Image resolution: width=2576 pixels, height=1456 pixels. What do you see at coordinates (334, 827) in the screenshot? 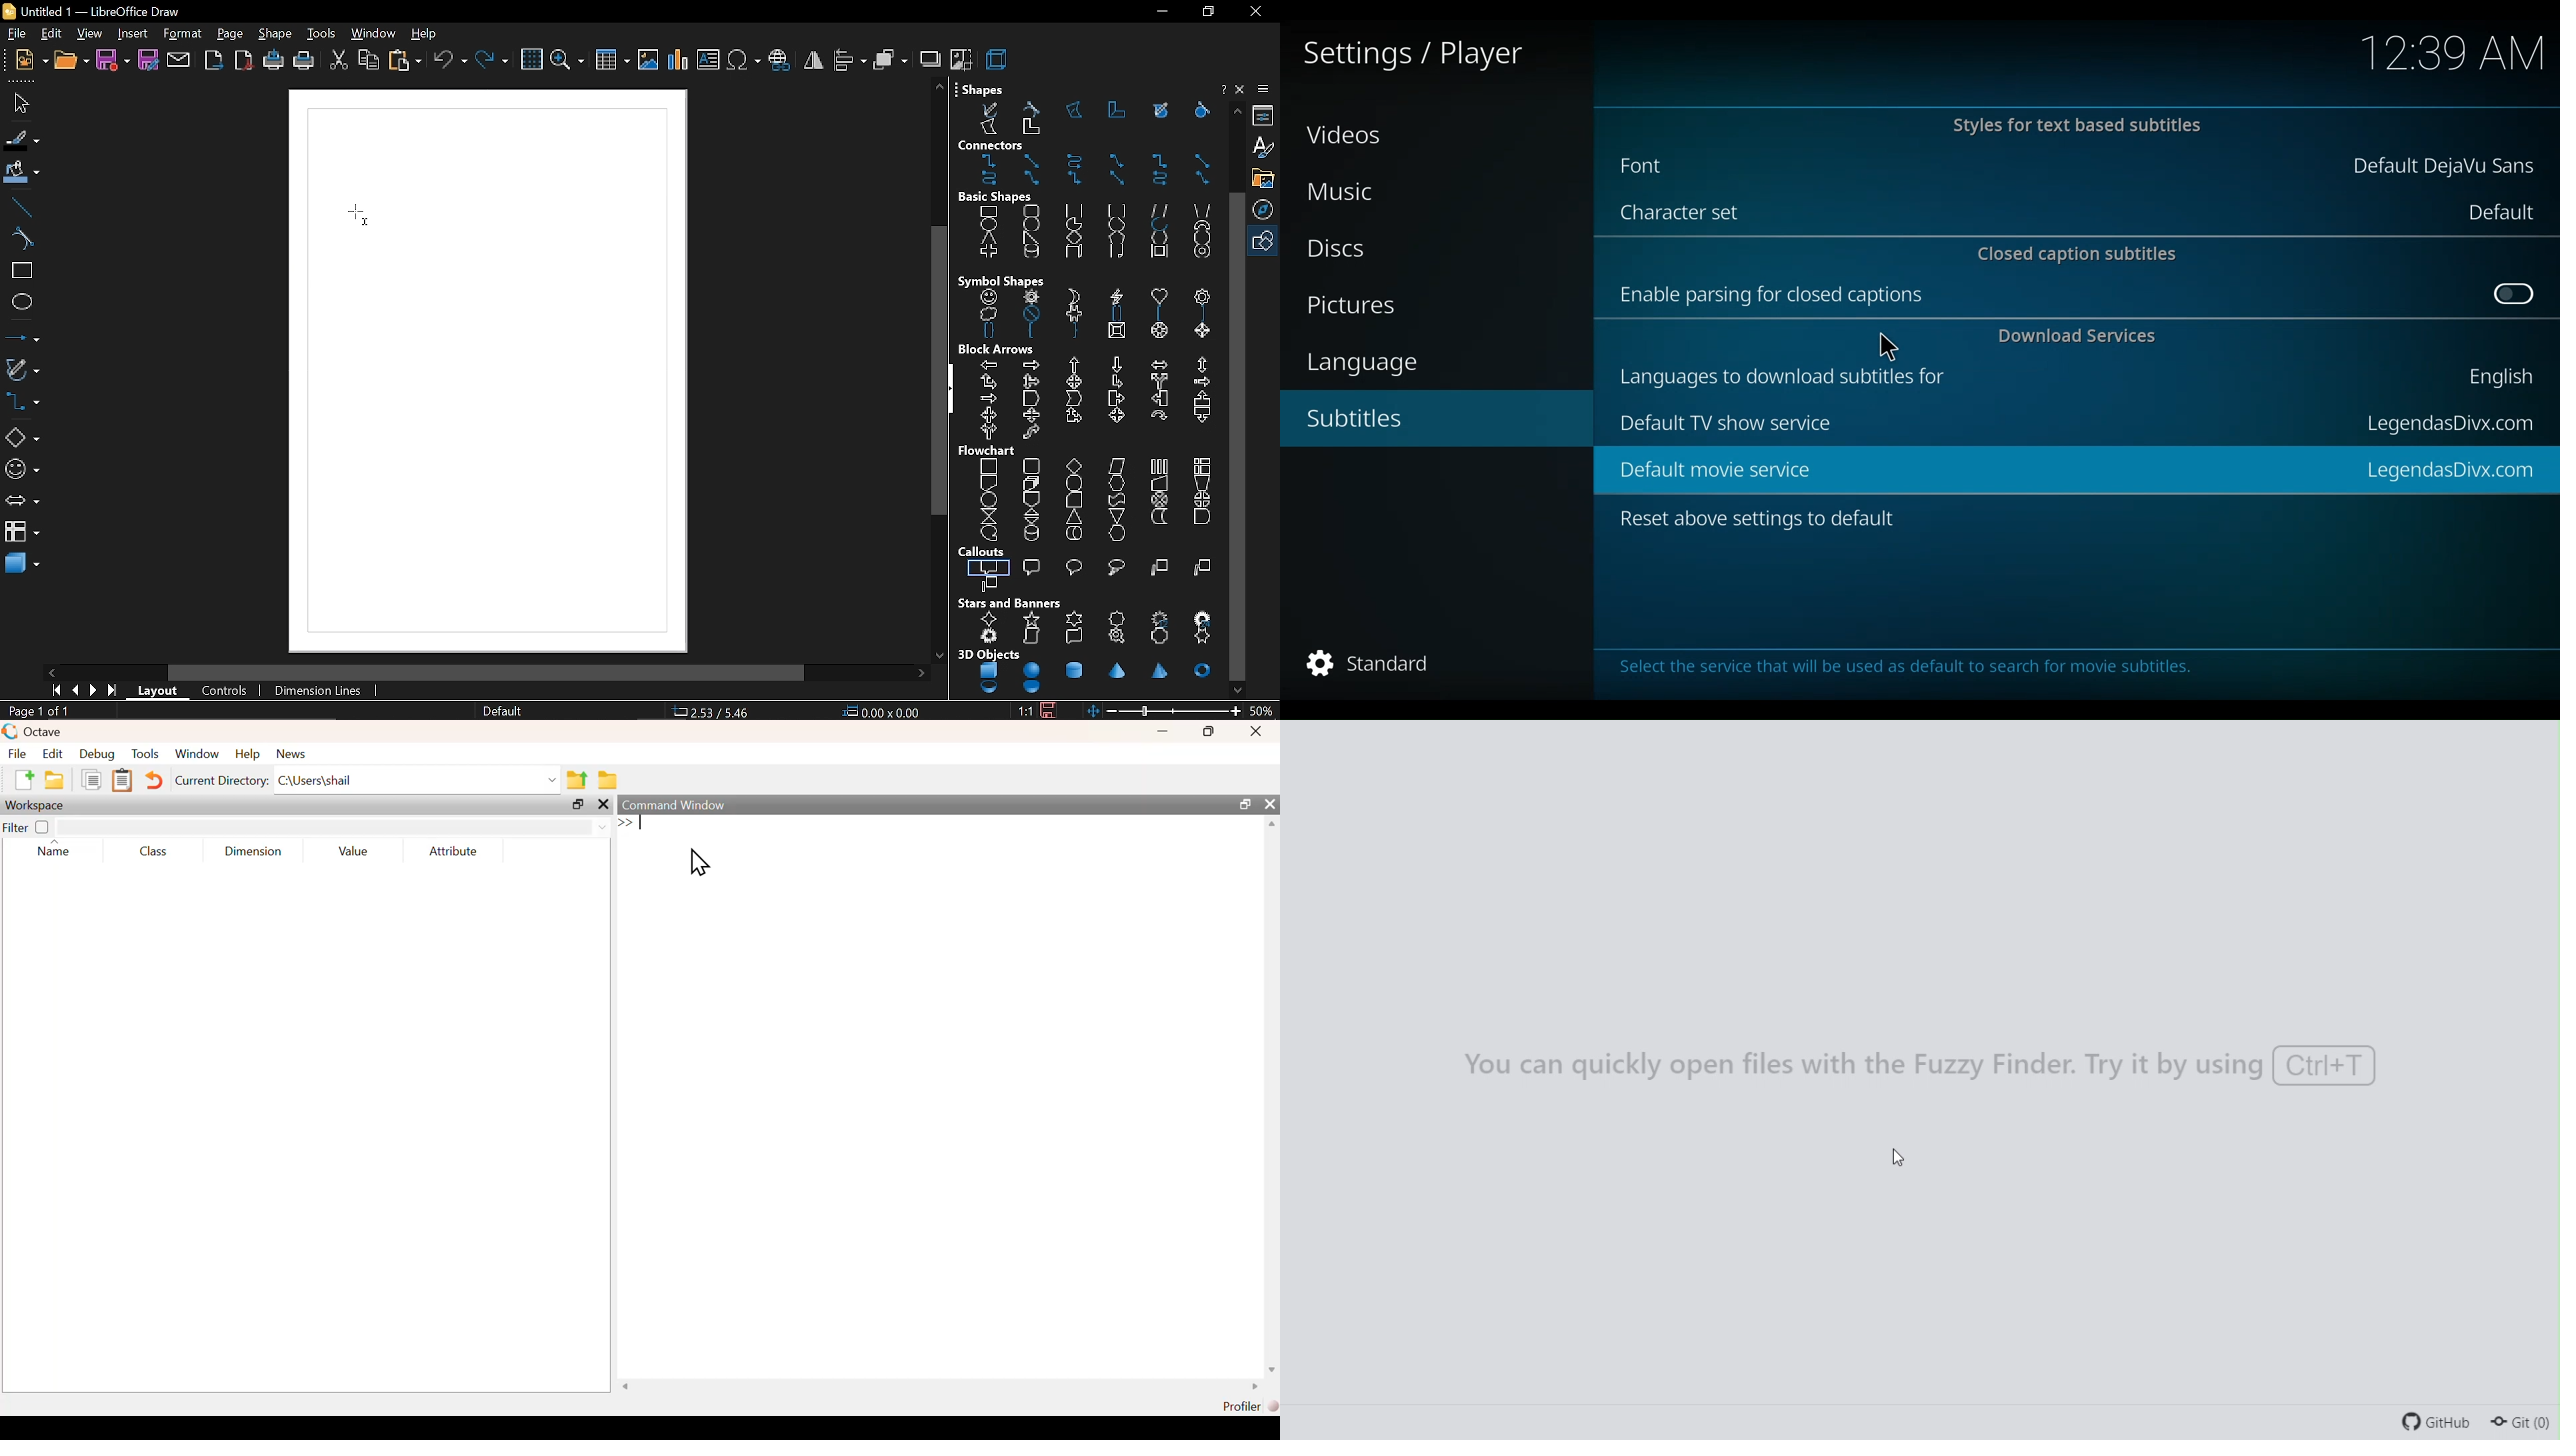
I see `filter` at bounding box center [334, 827].